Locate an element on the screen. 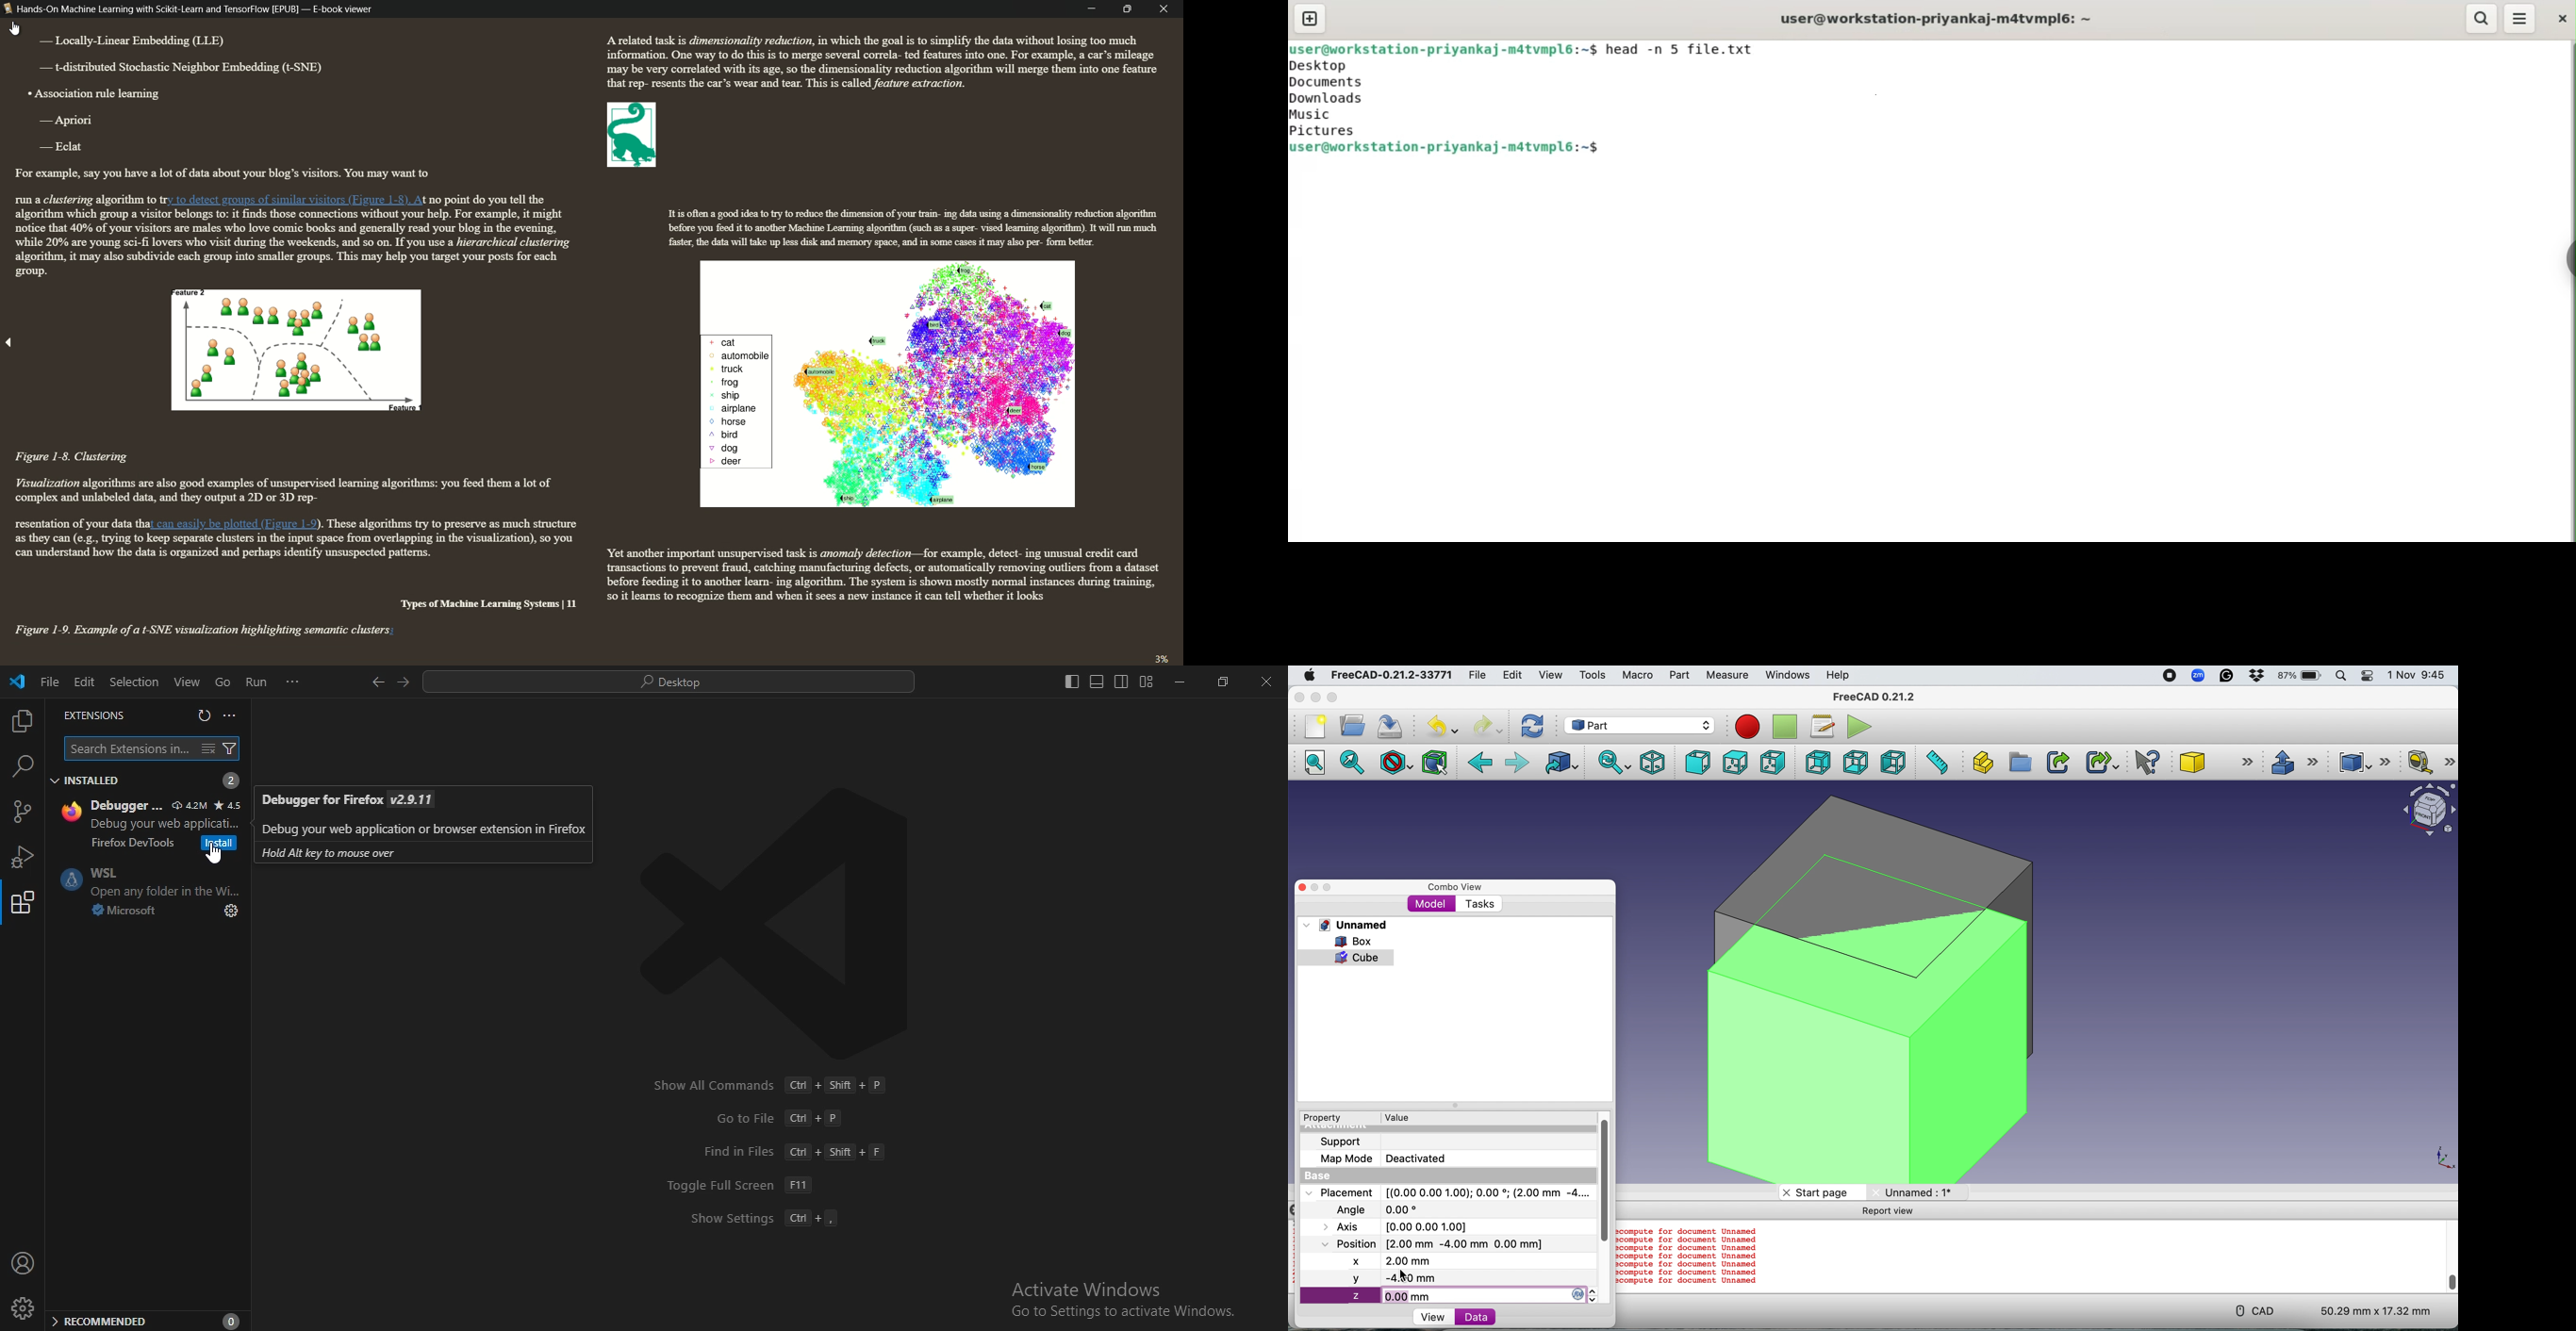 This screenshot has height=1344, width=2576. Install is located at coordinates (217, 843).